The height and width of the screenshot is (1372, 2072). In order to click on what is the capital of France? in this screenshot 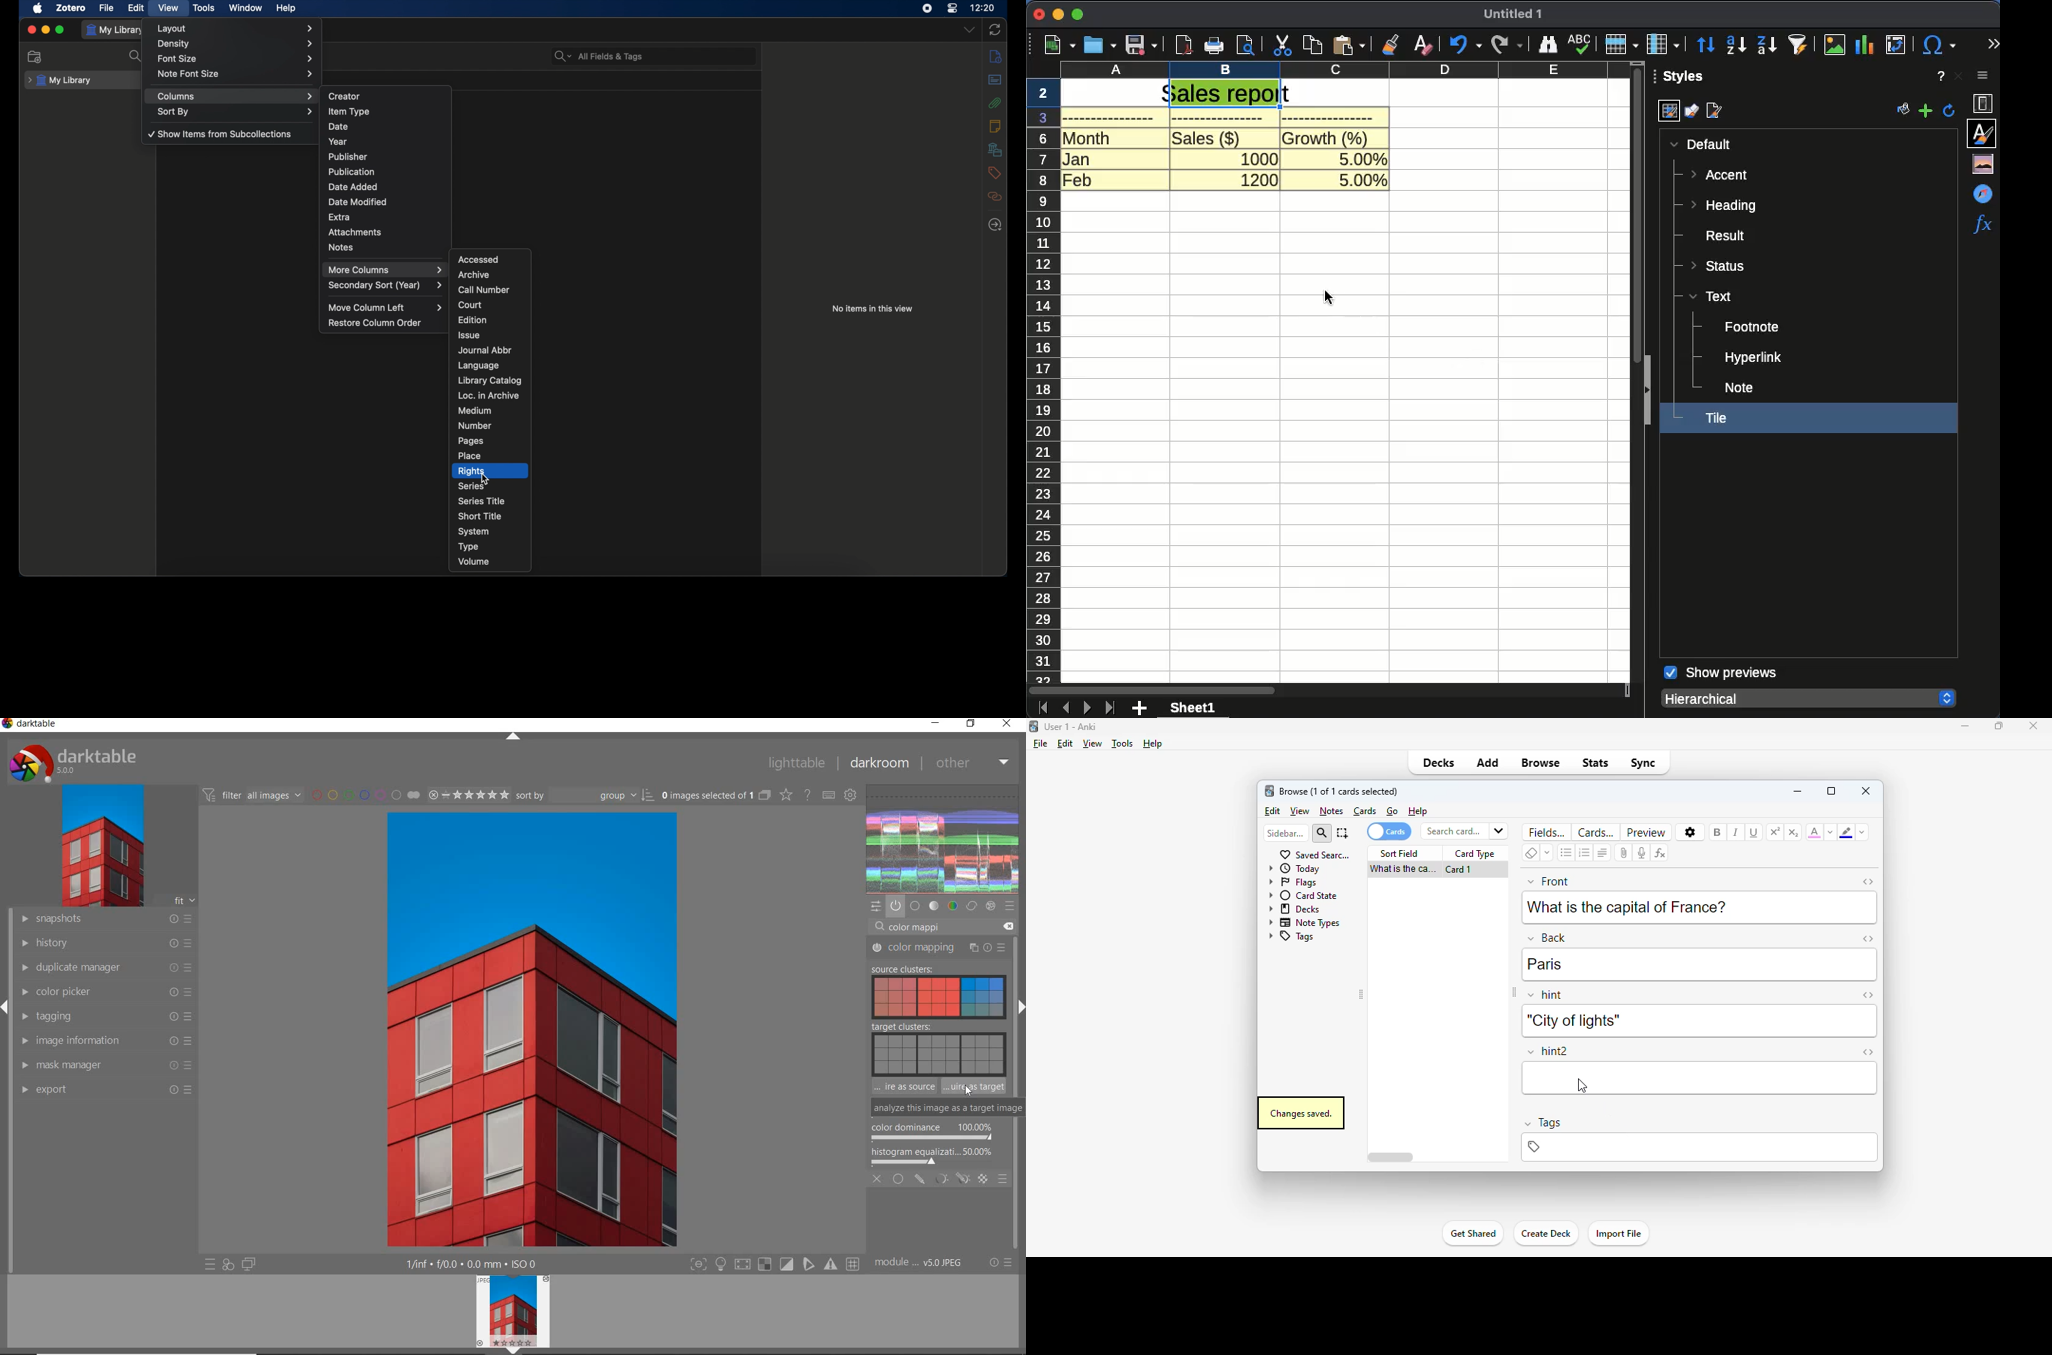, I will do `click(1627, 906)`.